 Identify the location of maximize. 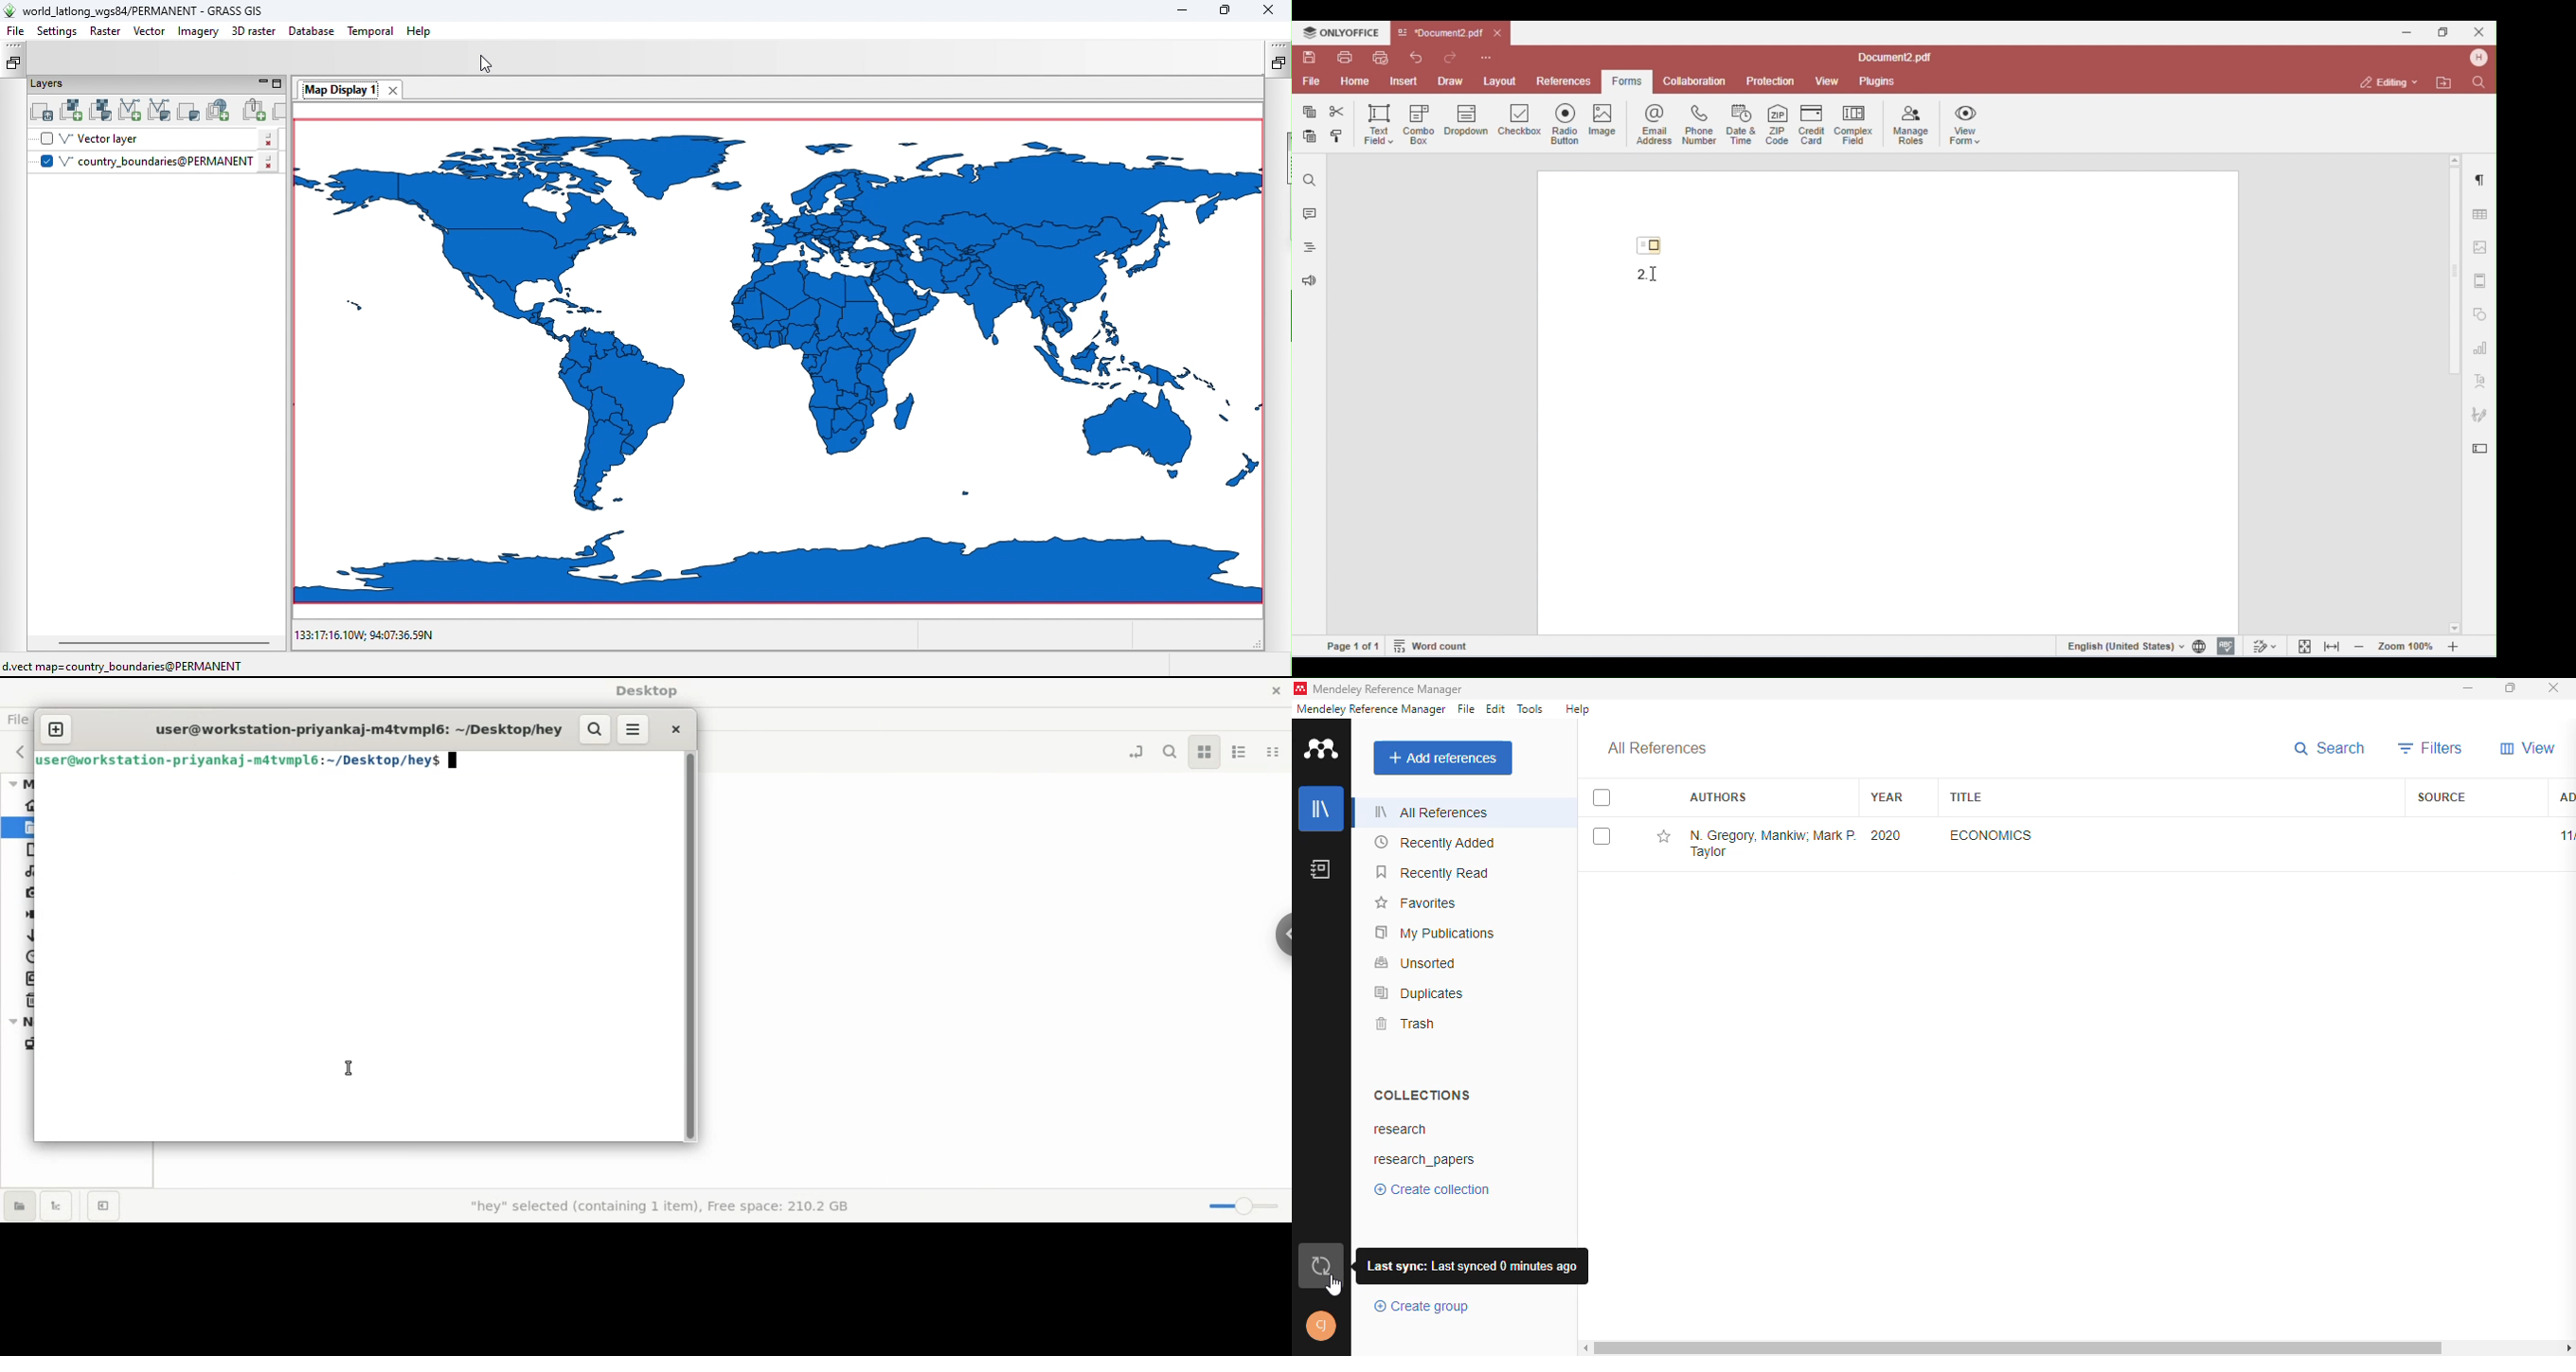
(2510, 687).